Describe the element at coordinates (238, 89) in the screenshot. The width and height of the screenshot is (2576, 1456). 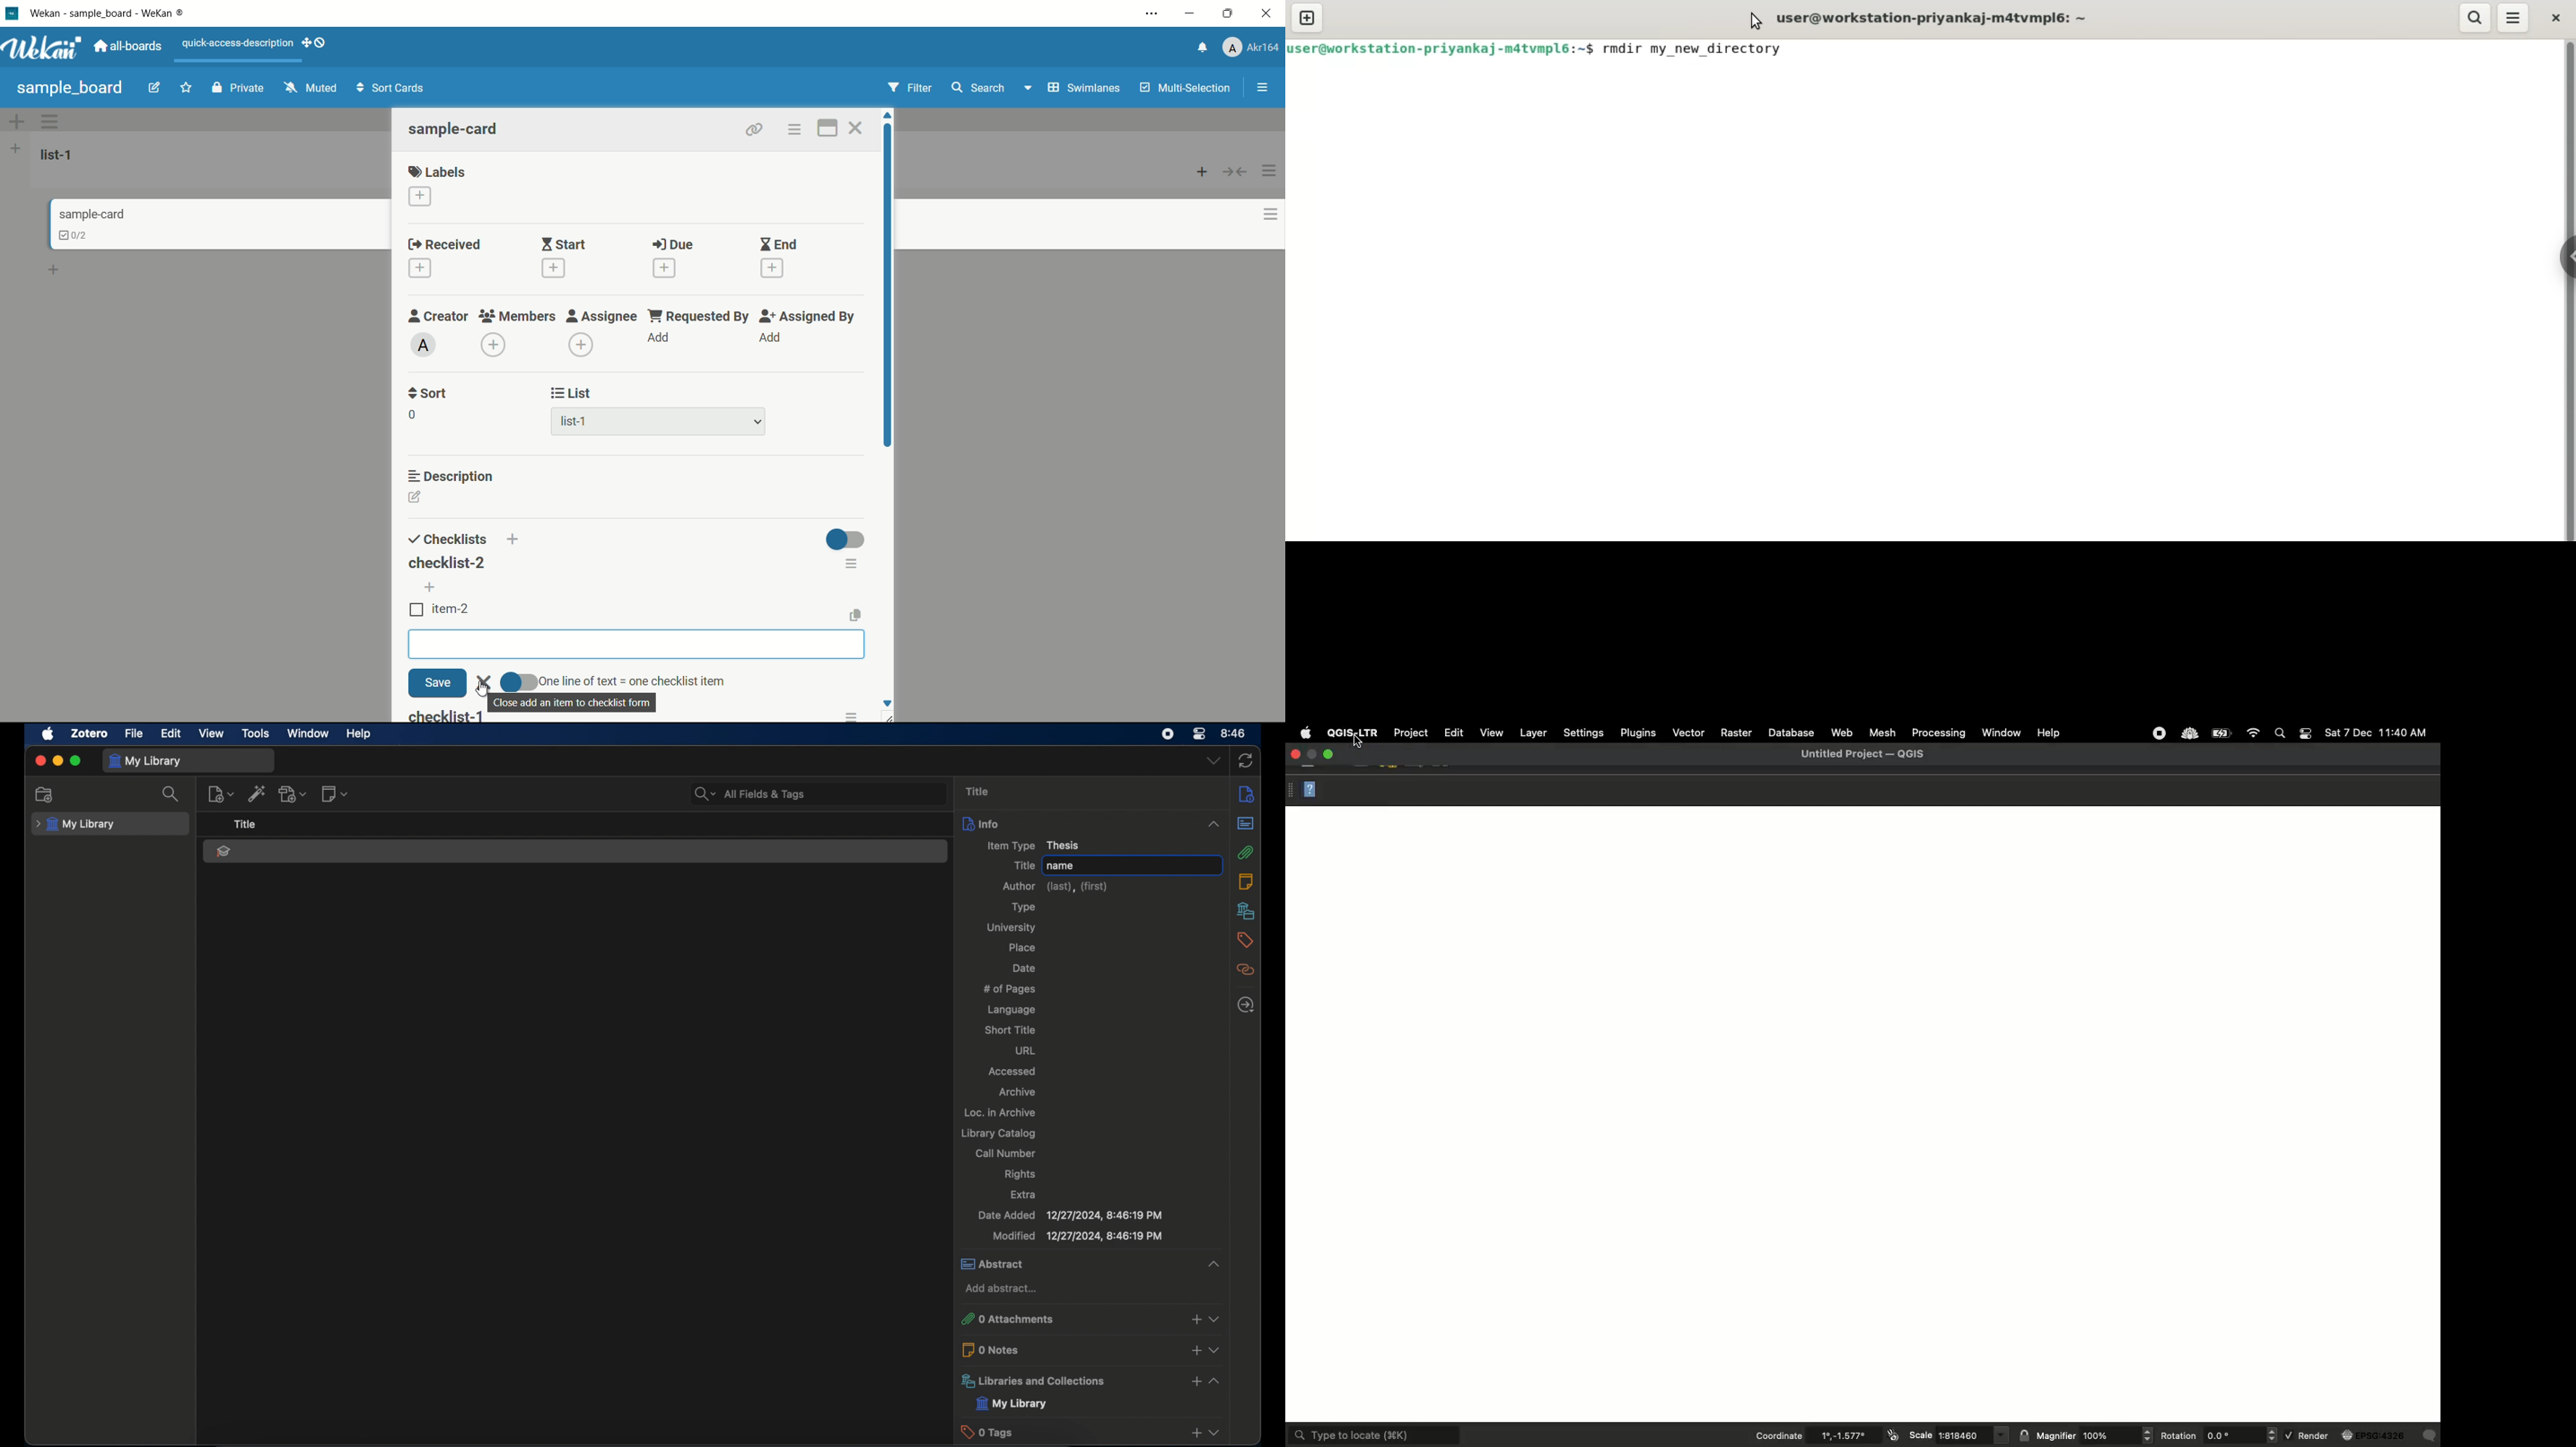
I see `private` at that location.